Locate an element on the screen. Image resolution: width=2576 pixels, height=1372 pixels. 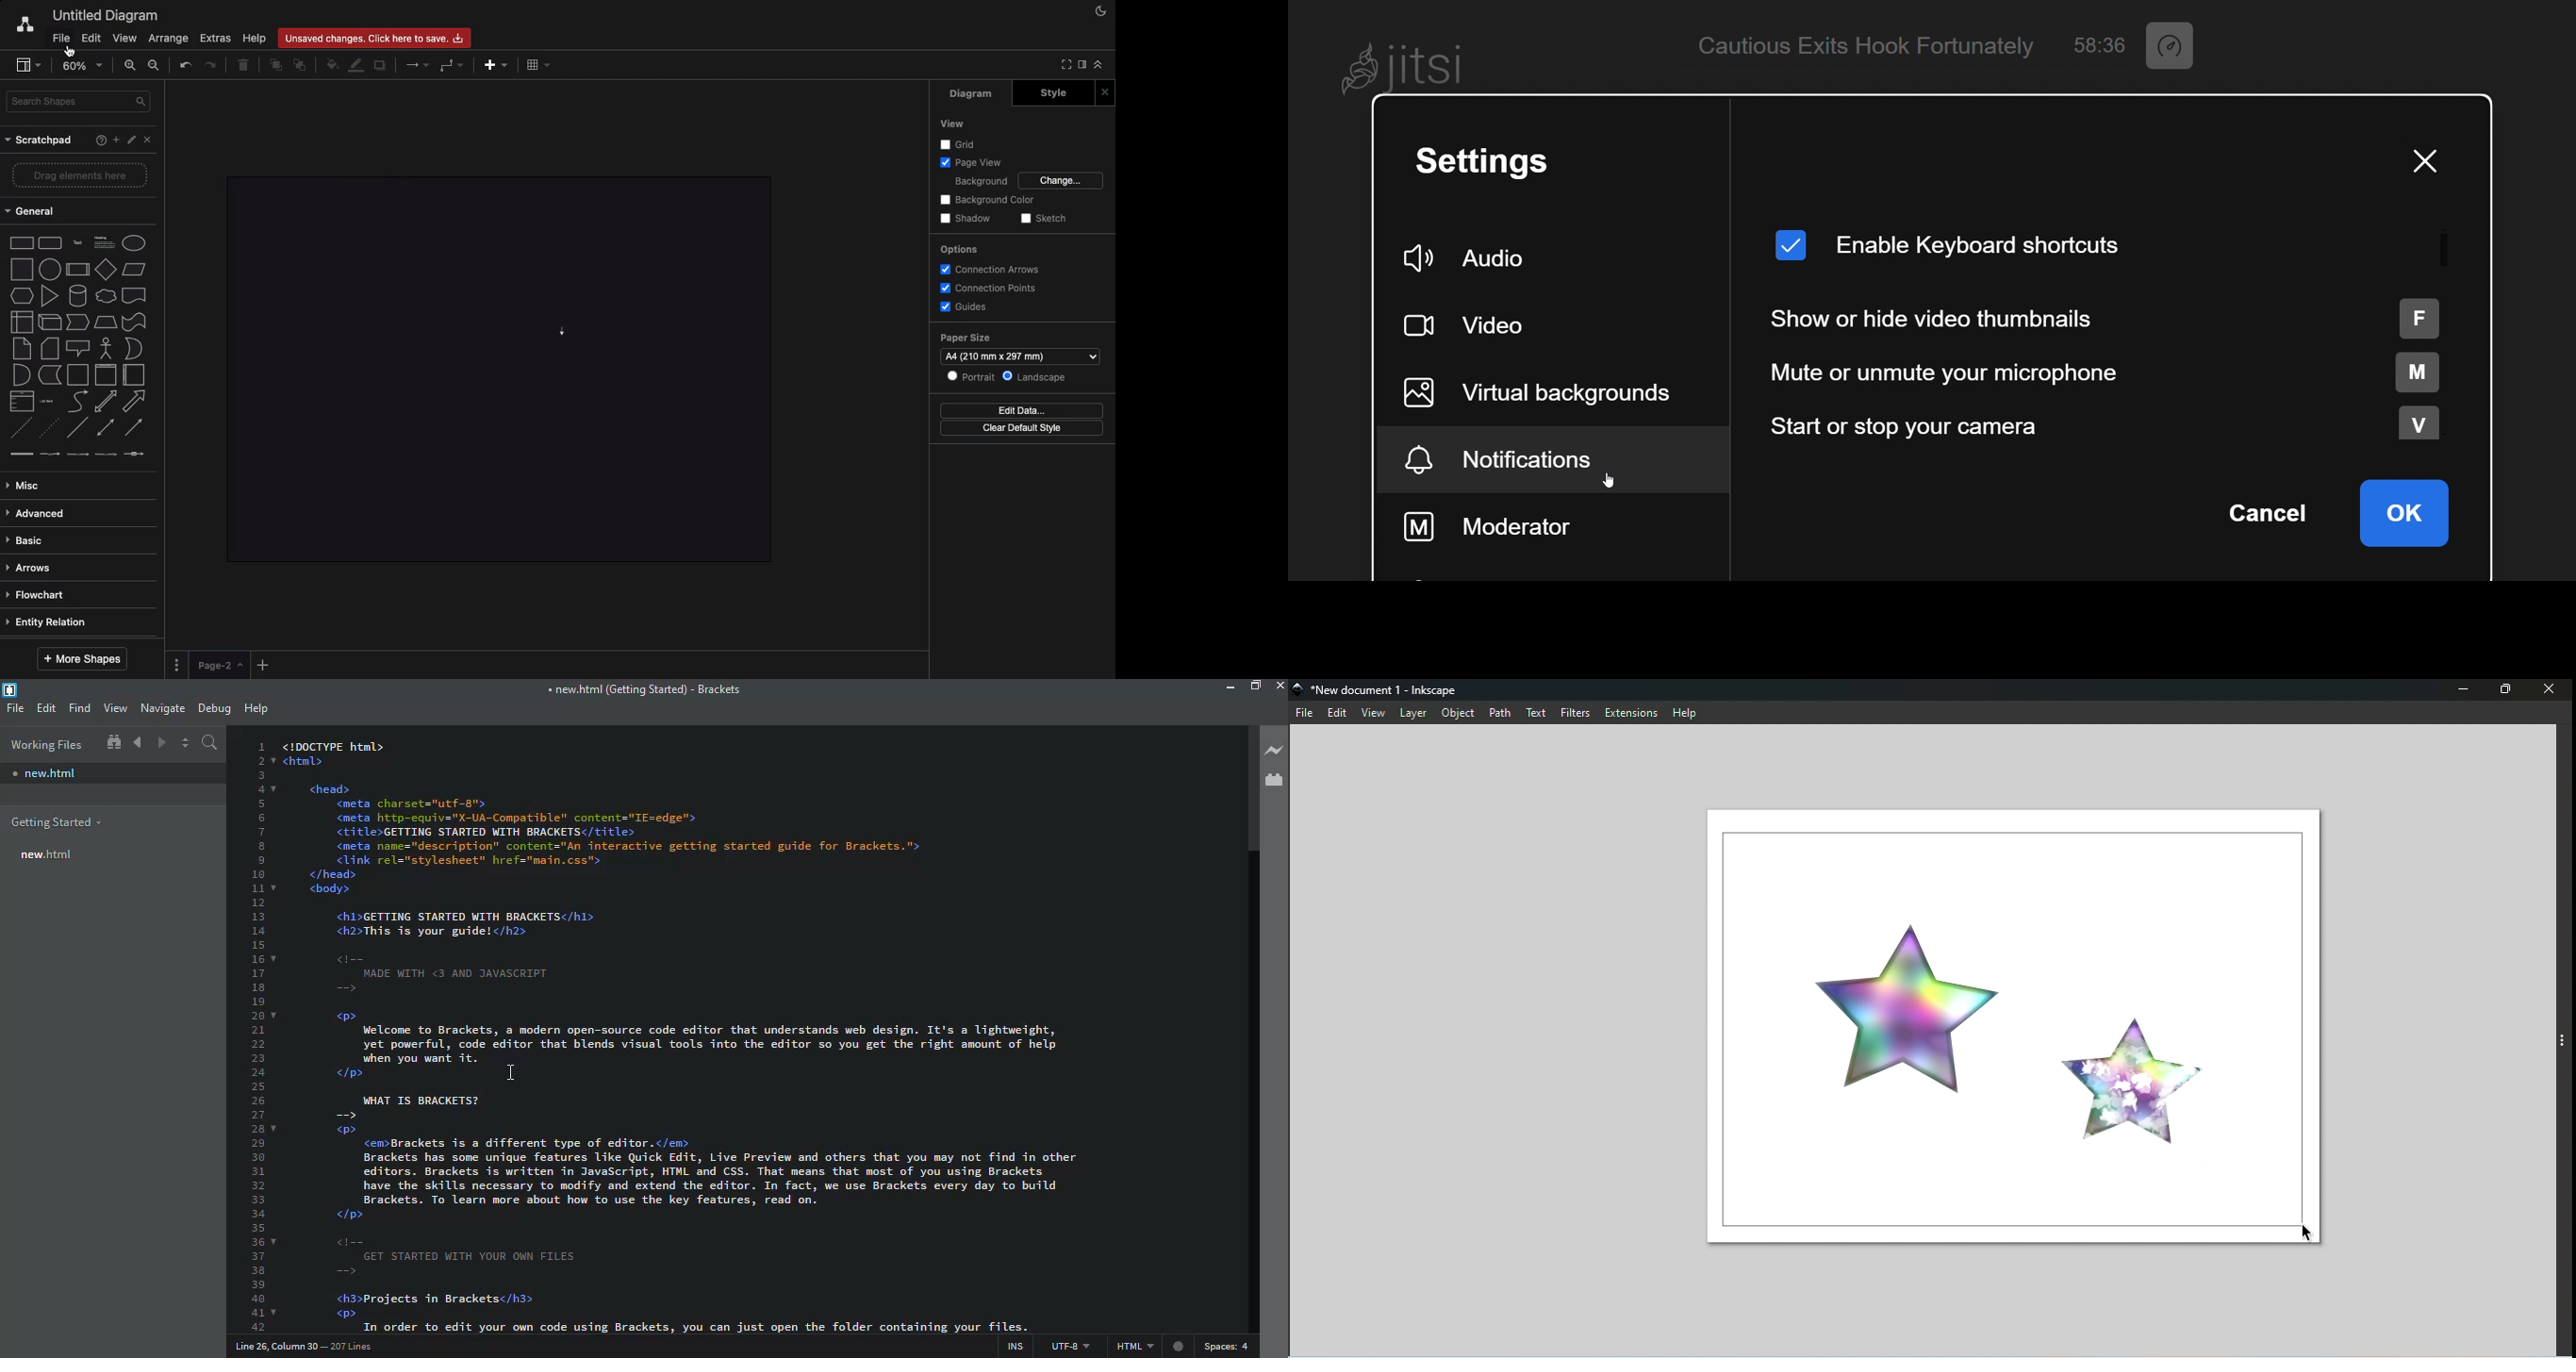
Table is located at coordinates (540, 64).